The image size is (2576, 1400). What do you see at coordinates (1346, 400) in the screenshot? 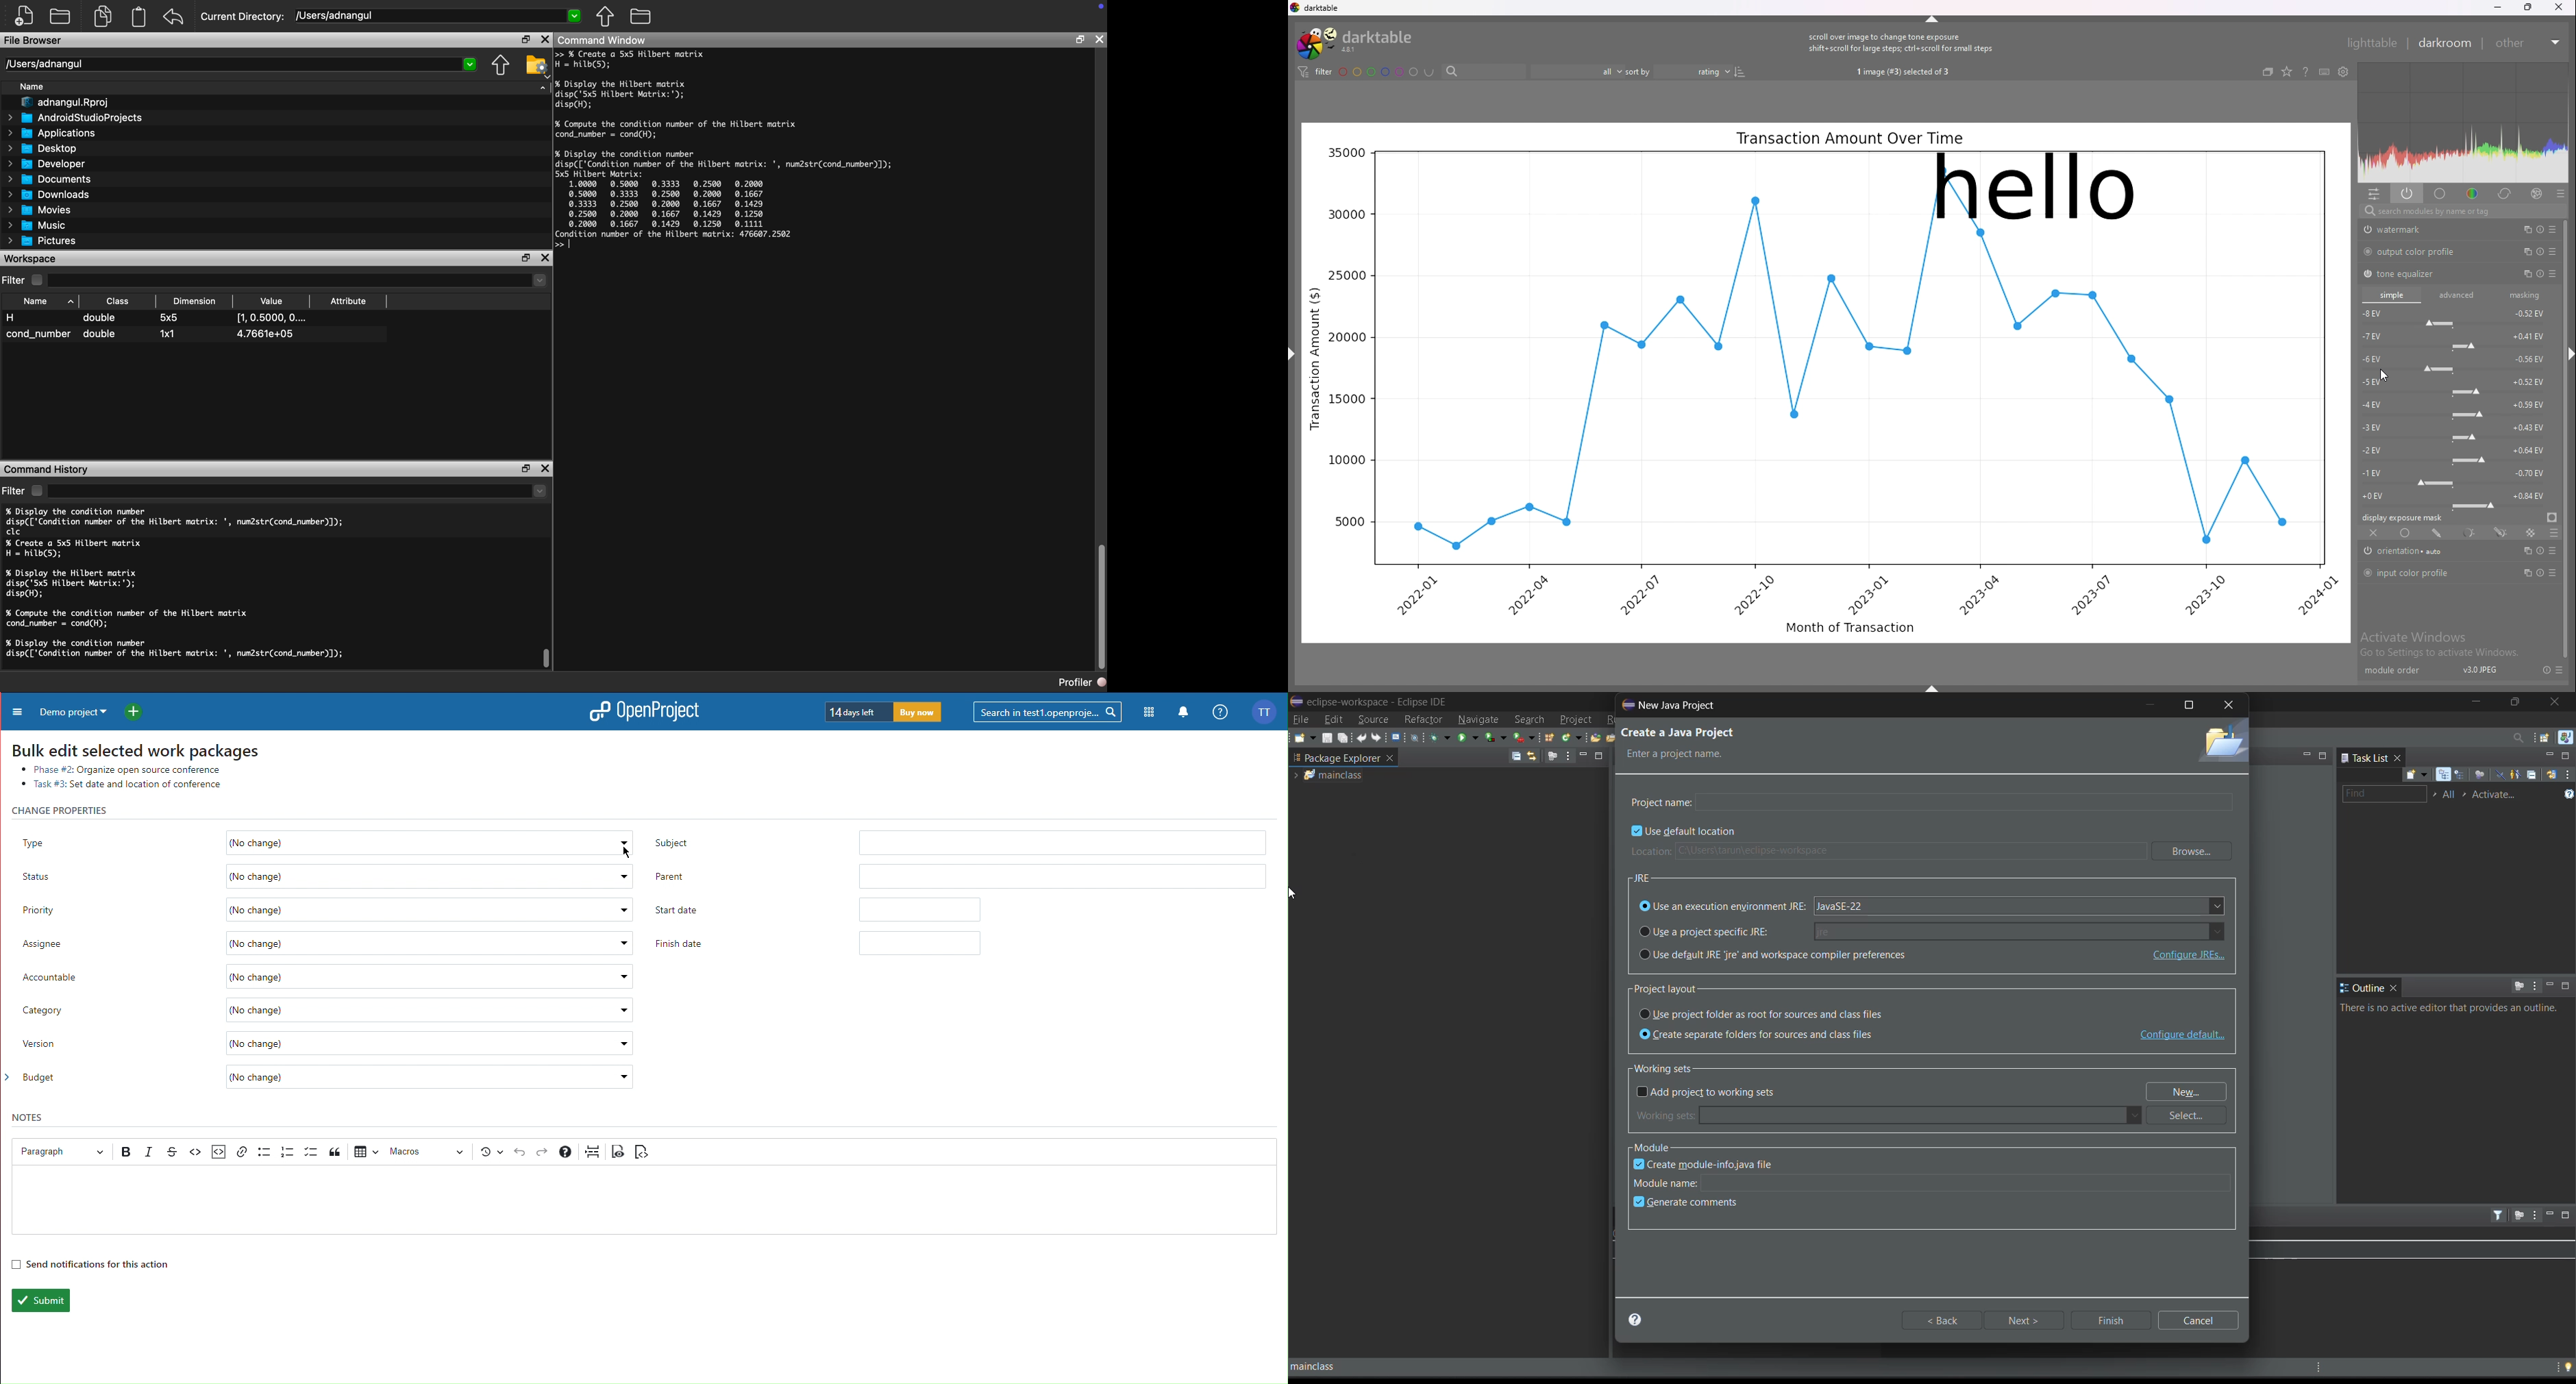
I see `15000` at bounding box center [1346, 400].